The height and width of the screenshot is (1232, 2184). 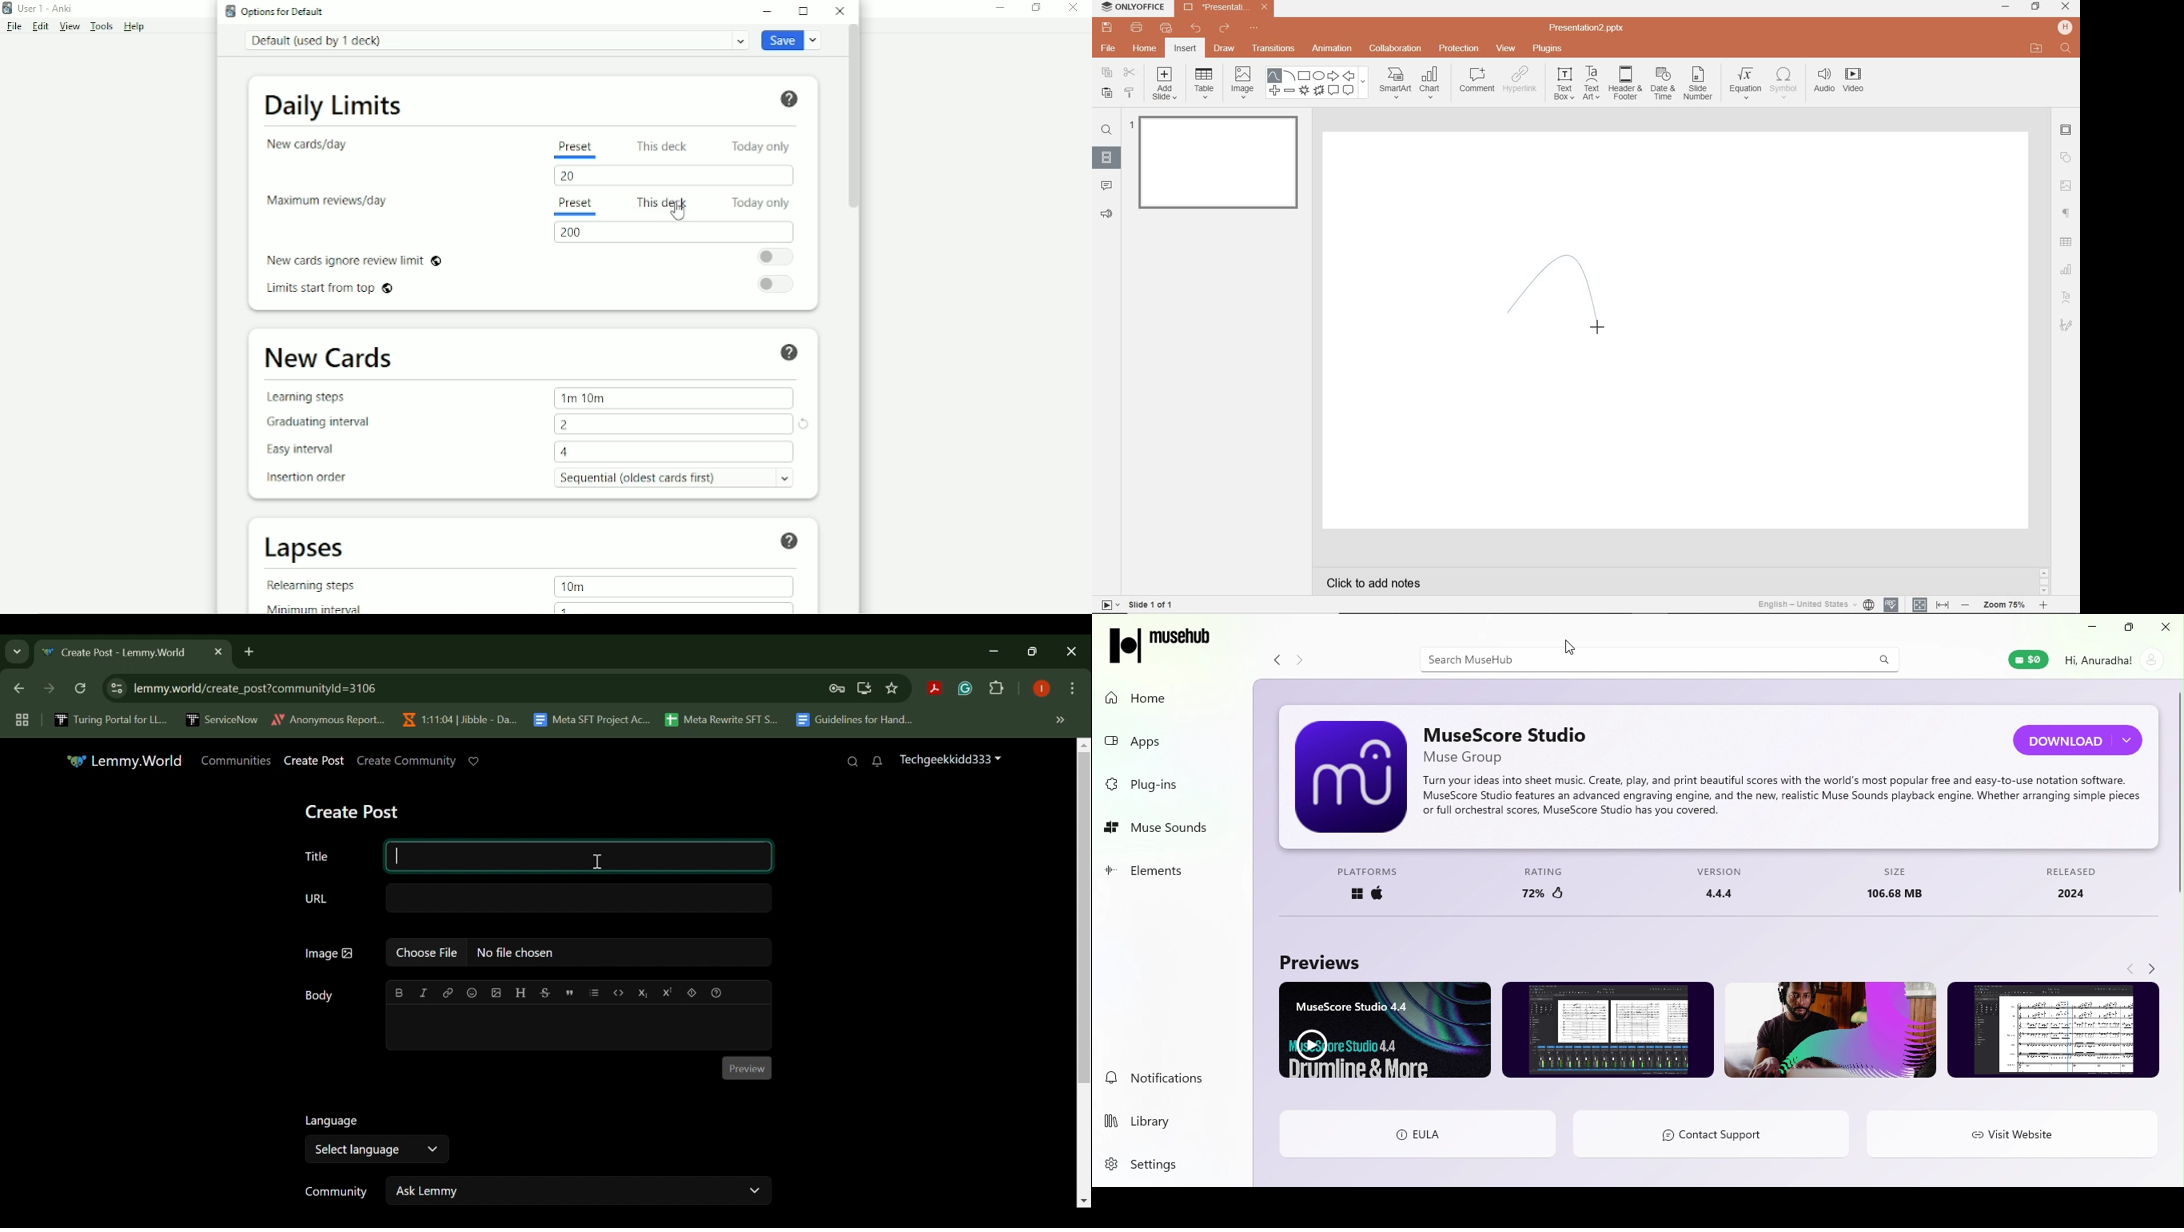 I want to click on Superscript, so click(x=667, y=992).